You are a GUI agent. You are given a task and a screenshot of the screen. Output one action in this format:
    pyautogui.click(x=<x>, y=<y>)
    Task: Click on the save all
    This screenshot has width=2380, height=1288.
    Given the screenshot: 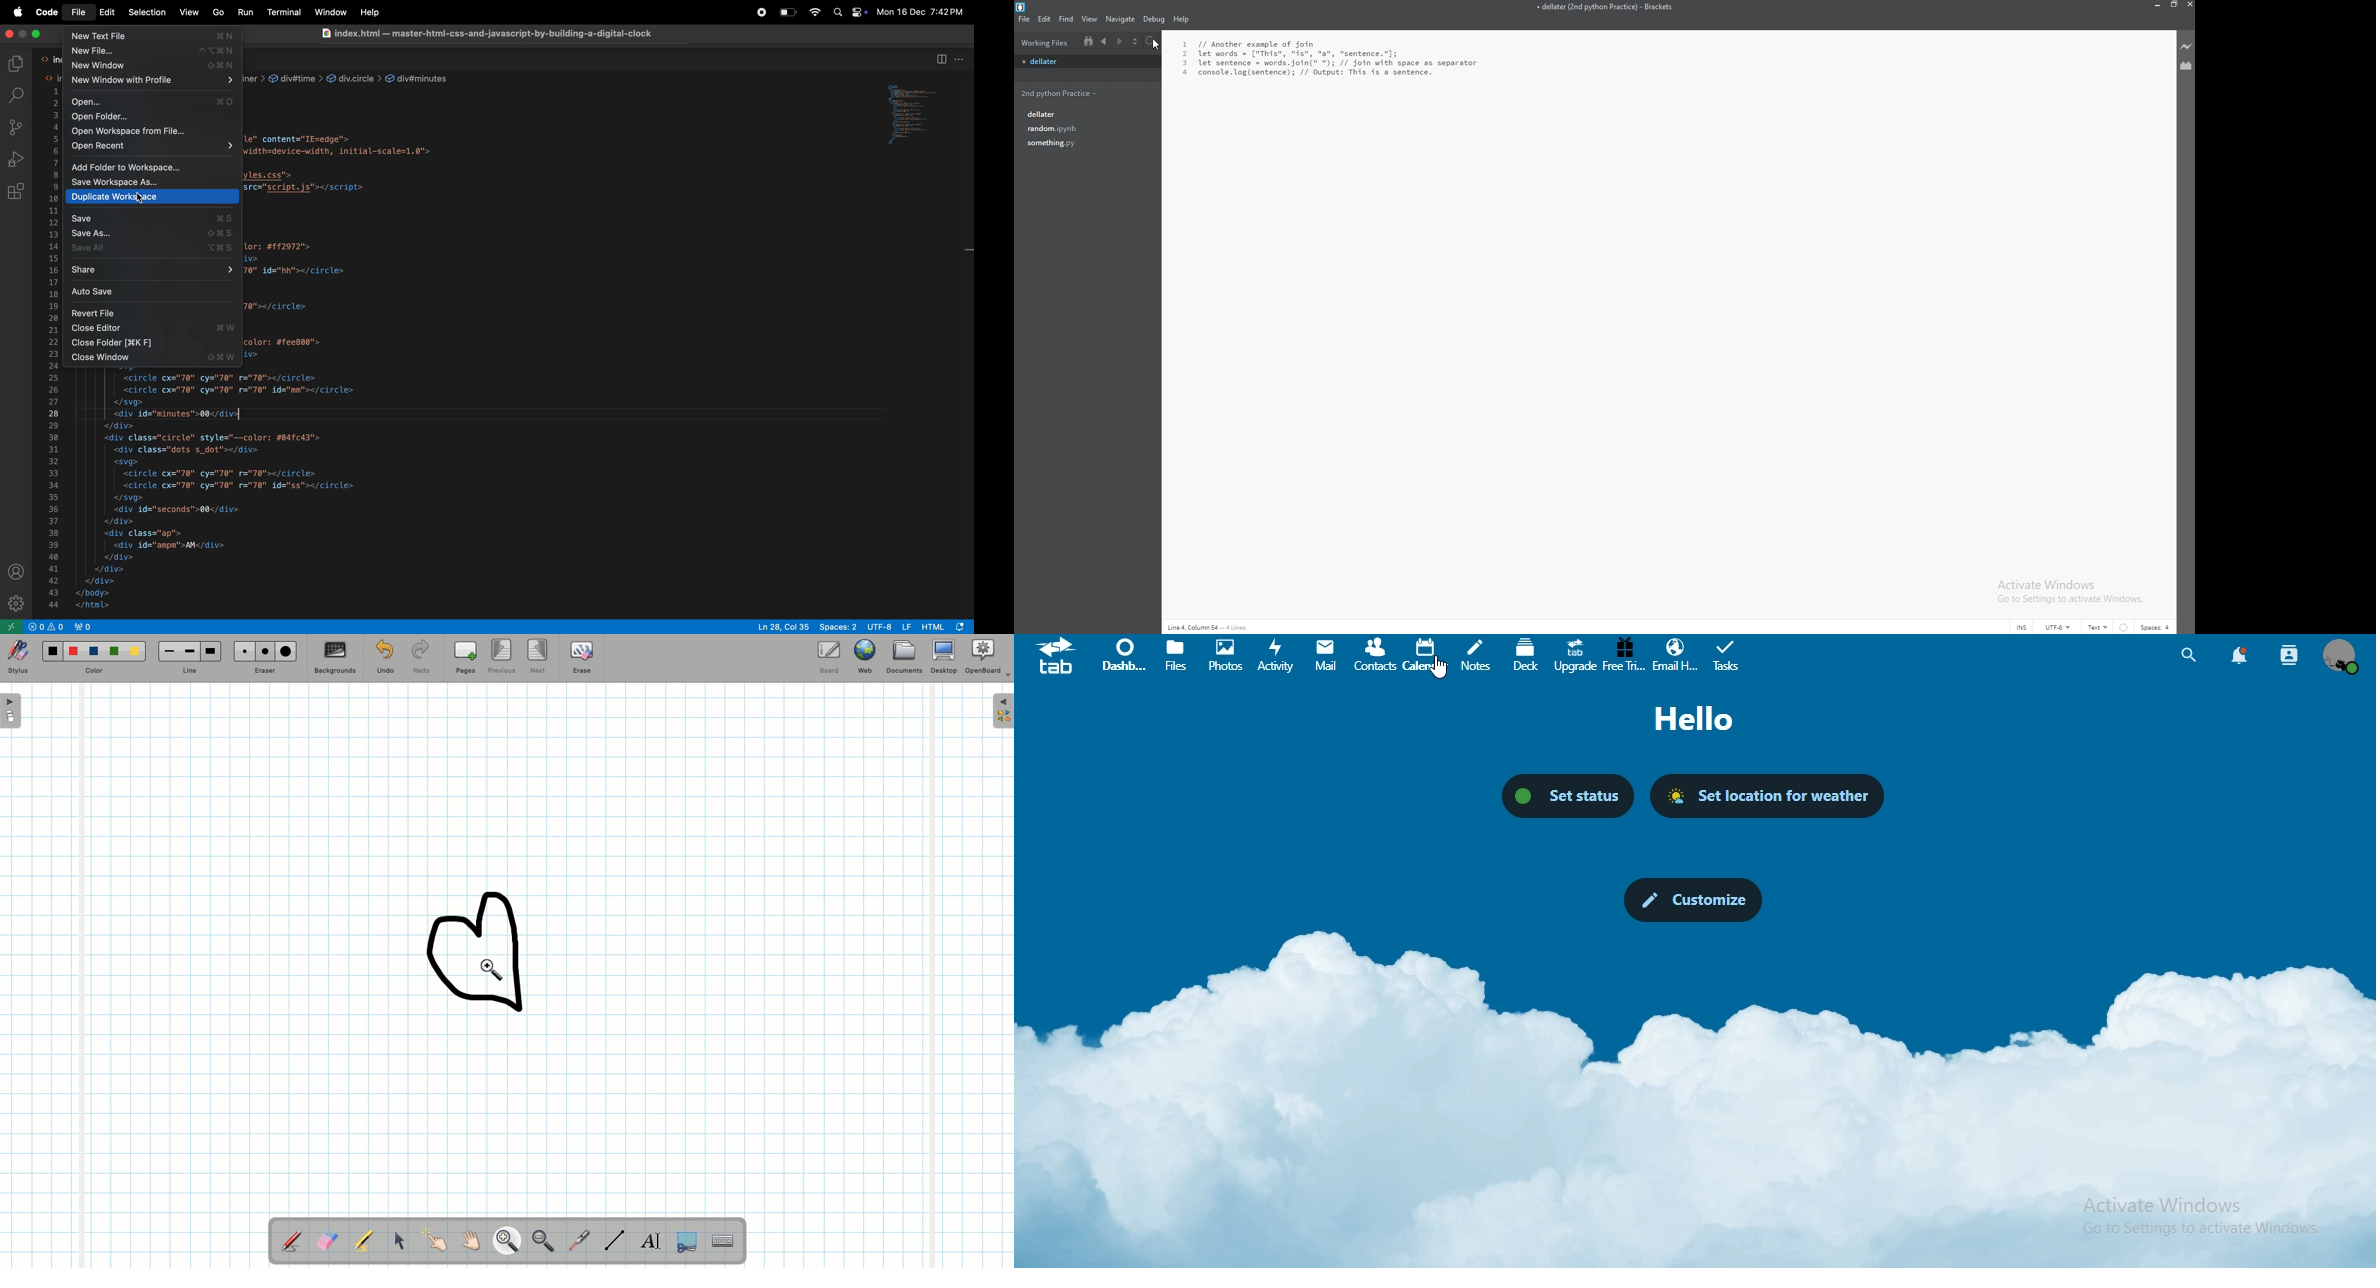 What is the action you would take?
    pyautogui.click(x=152, y=249)
    